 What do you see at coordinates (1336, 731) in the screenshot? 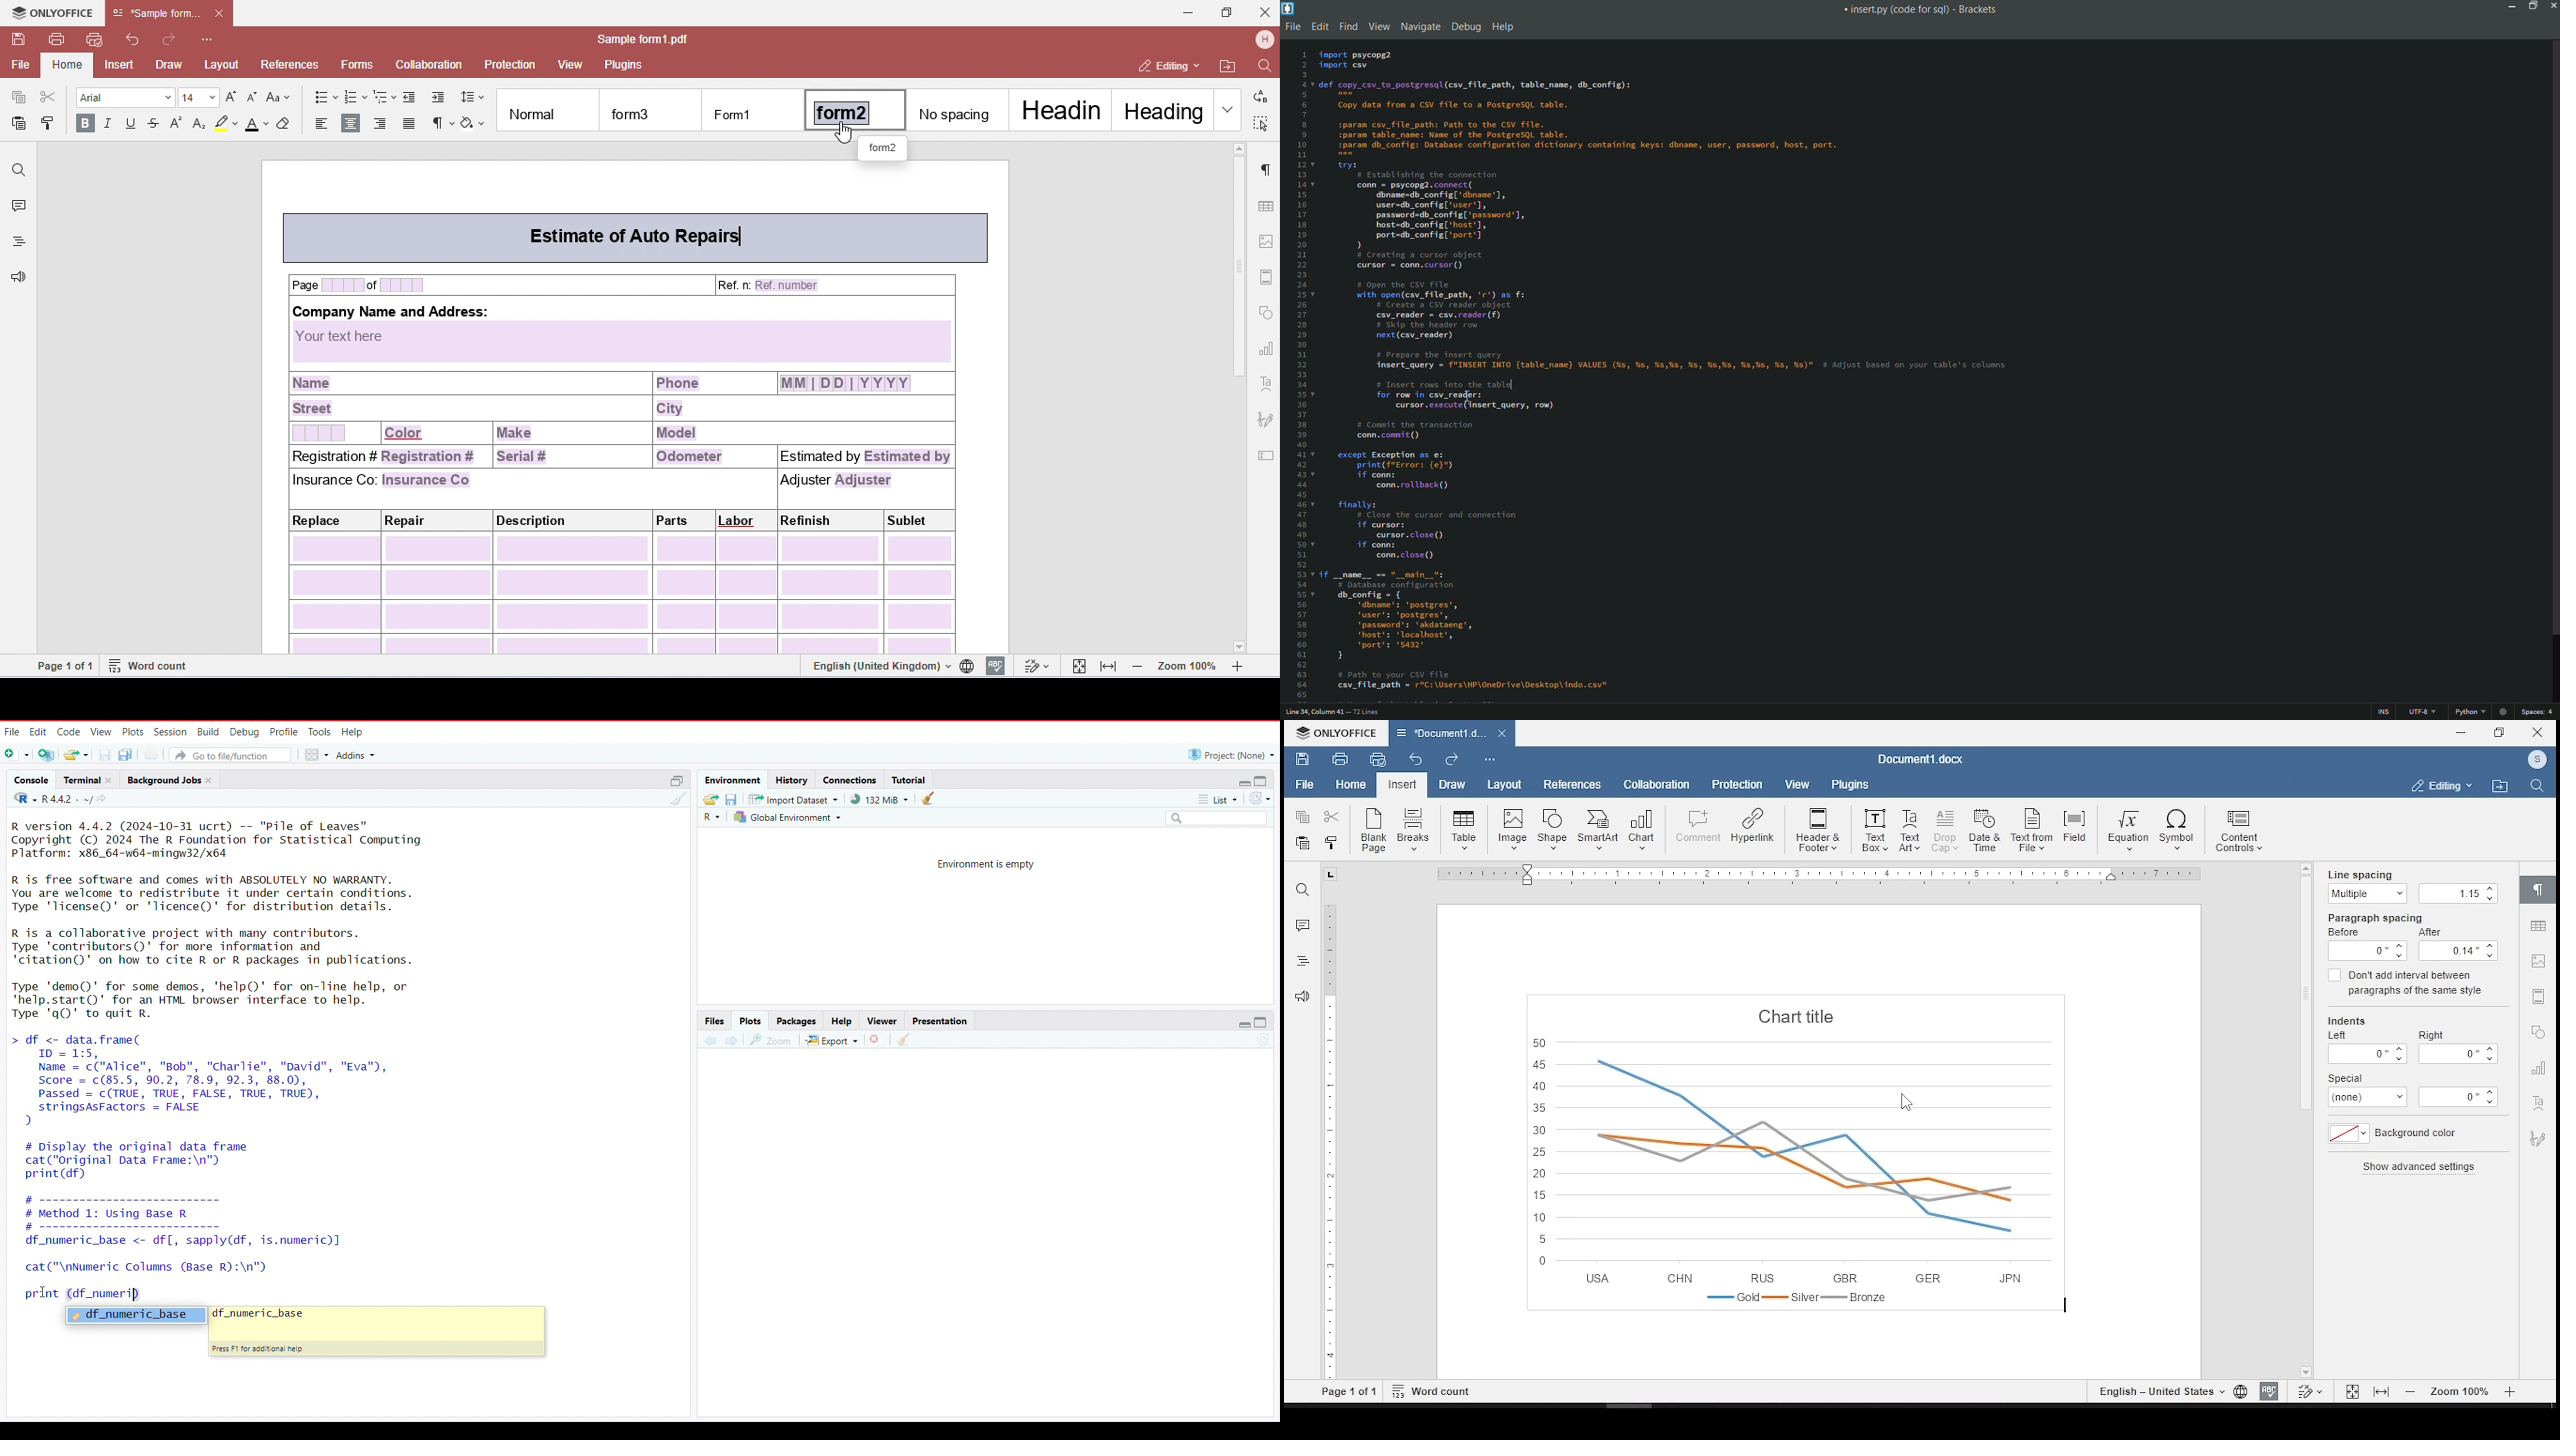
I see `ONLYOFFICE` at bounding box center [1336, 731].